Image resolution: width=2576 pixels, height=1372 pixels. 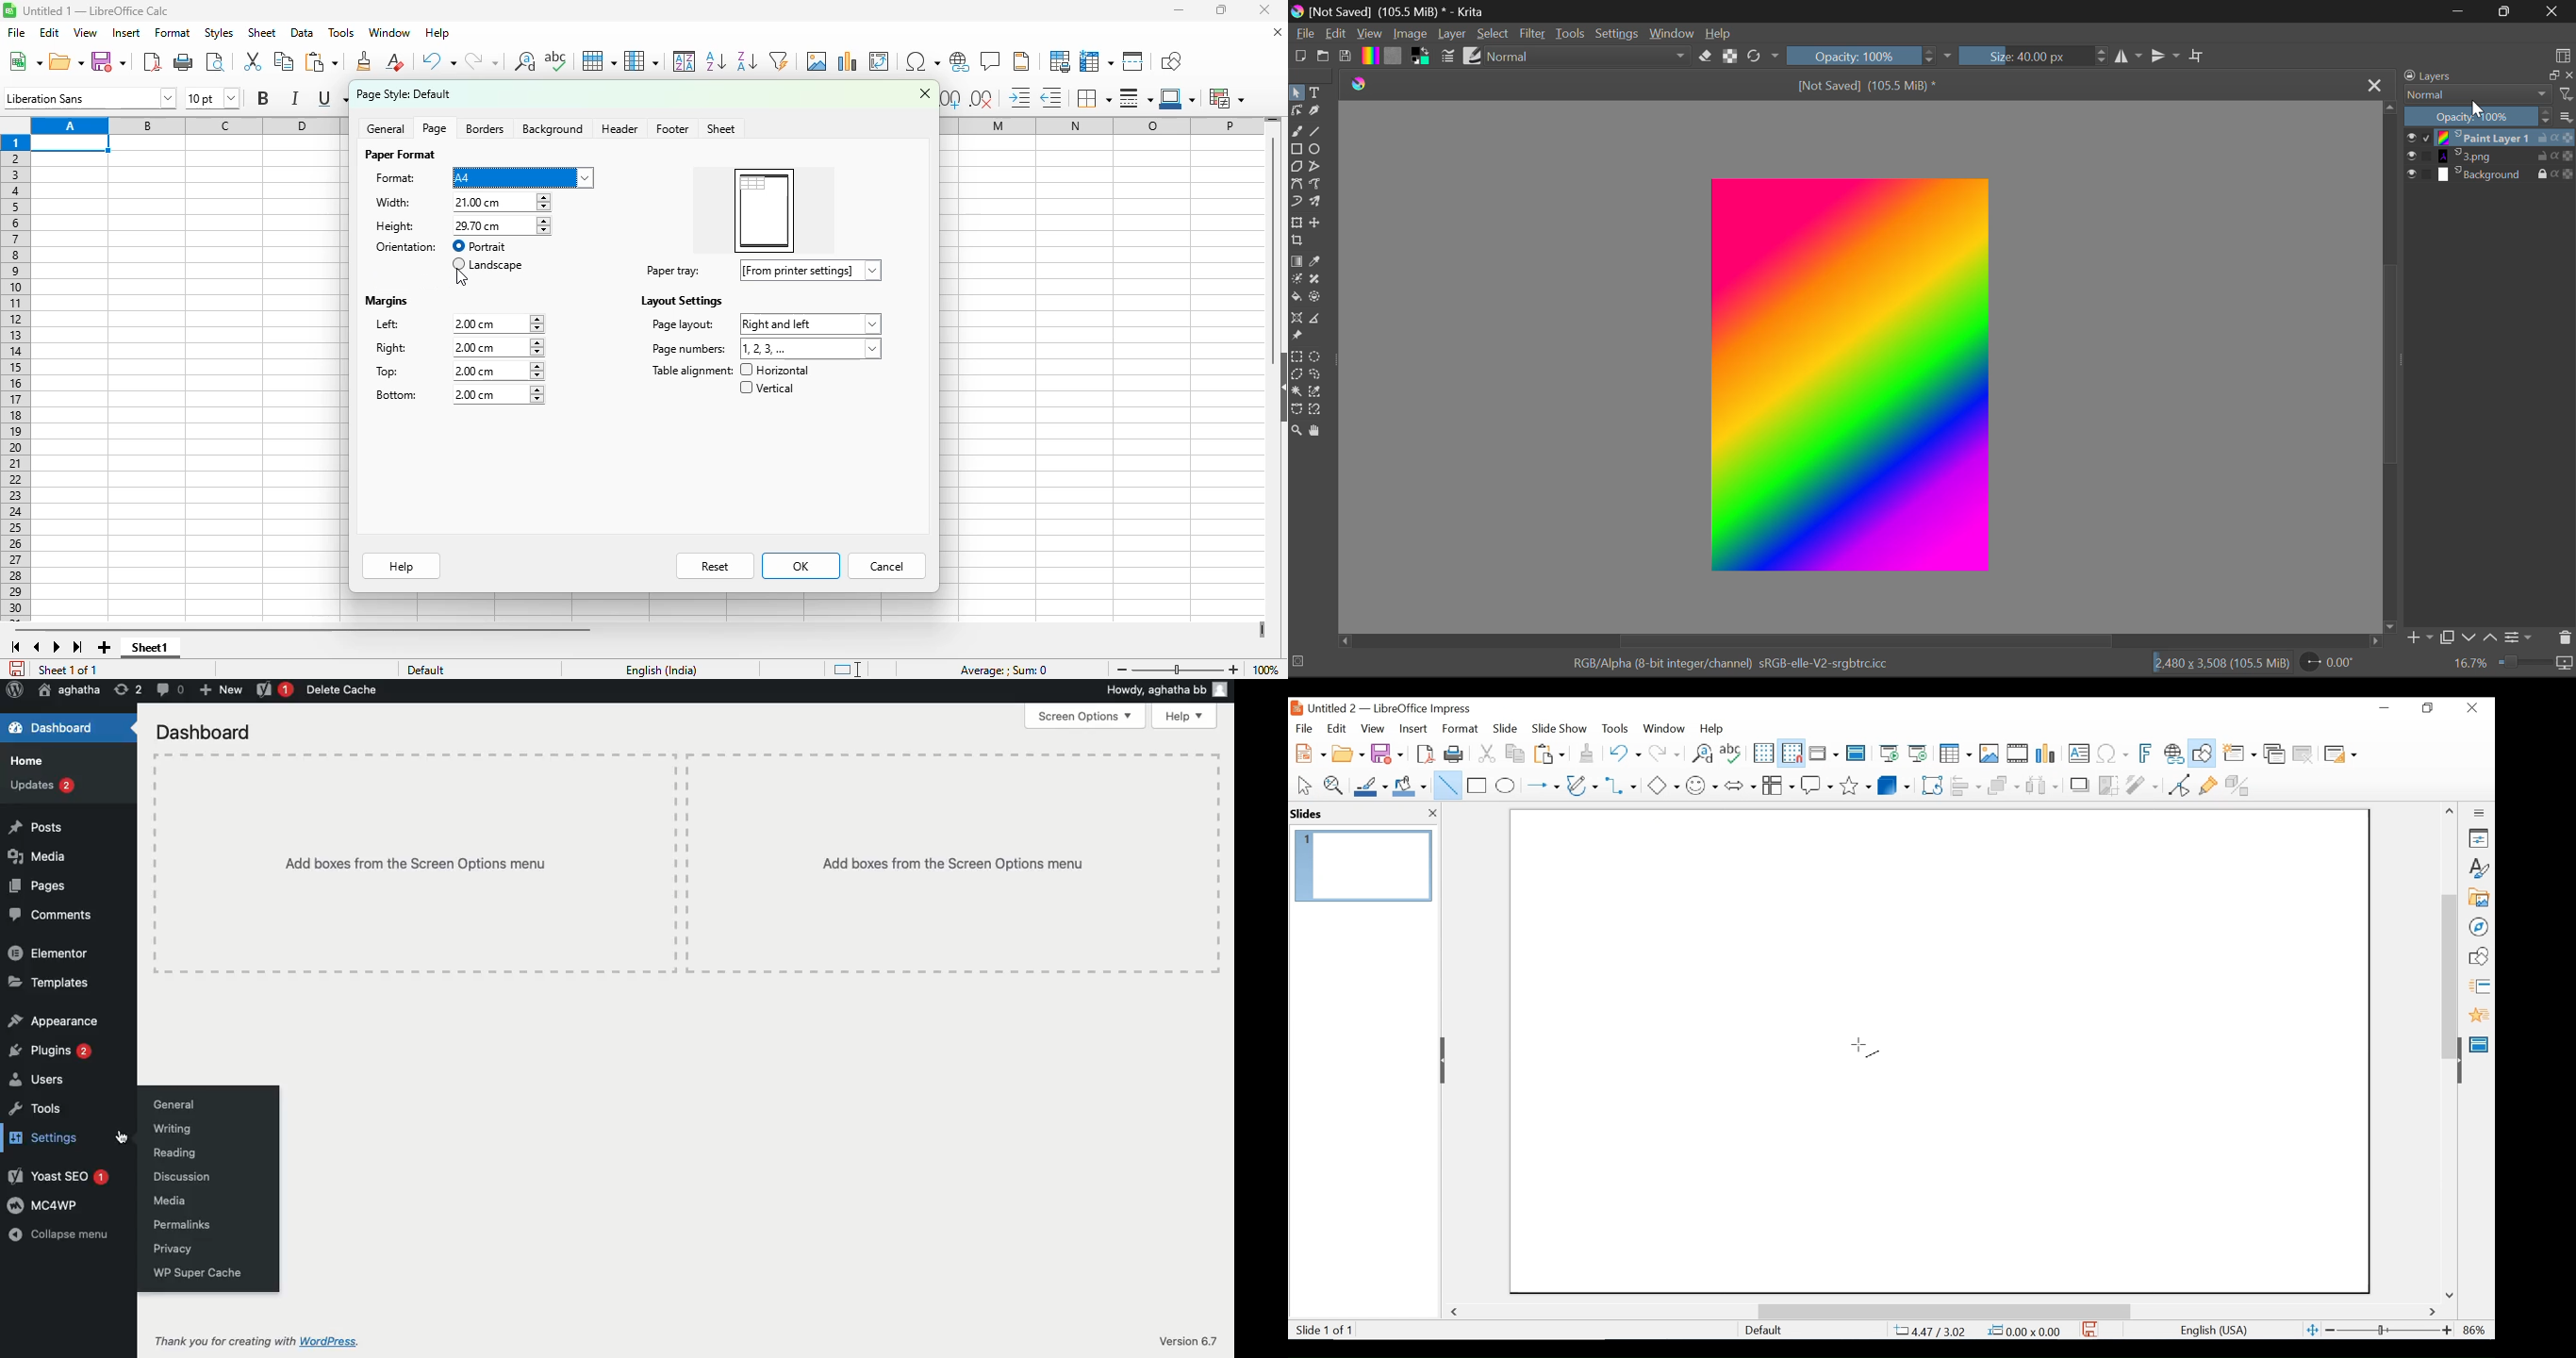 I want to click on insert hyperlink, so click(x=961, y=61).